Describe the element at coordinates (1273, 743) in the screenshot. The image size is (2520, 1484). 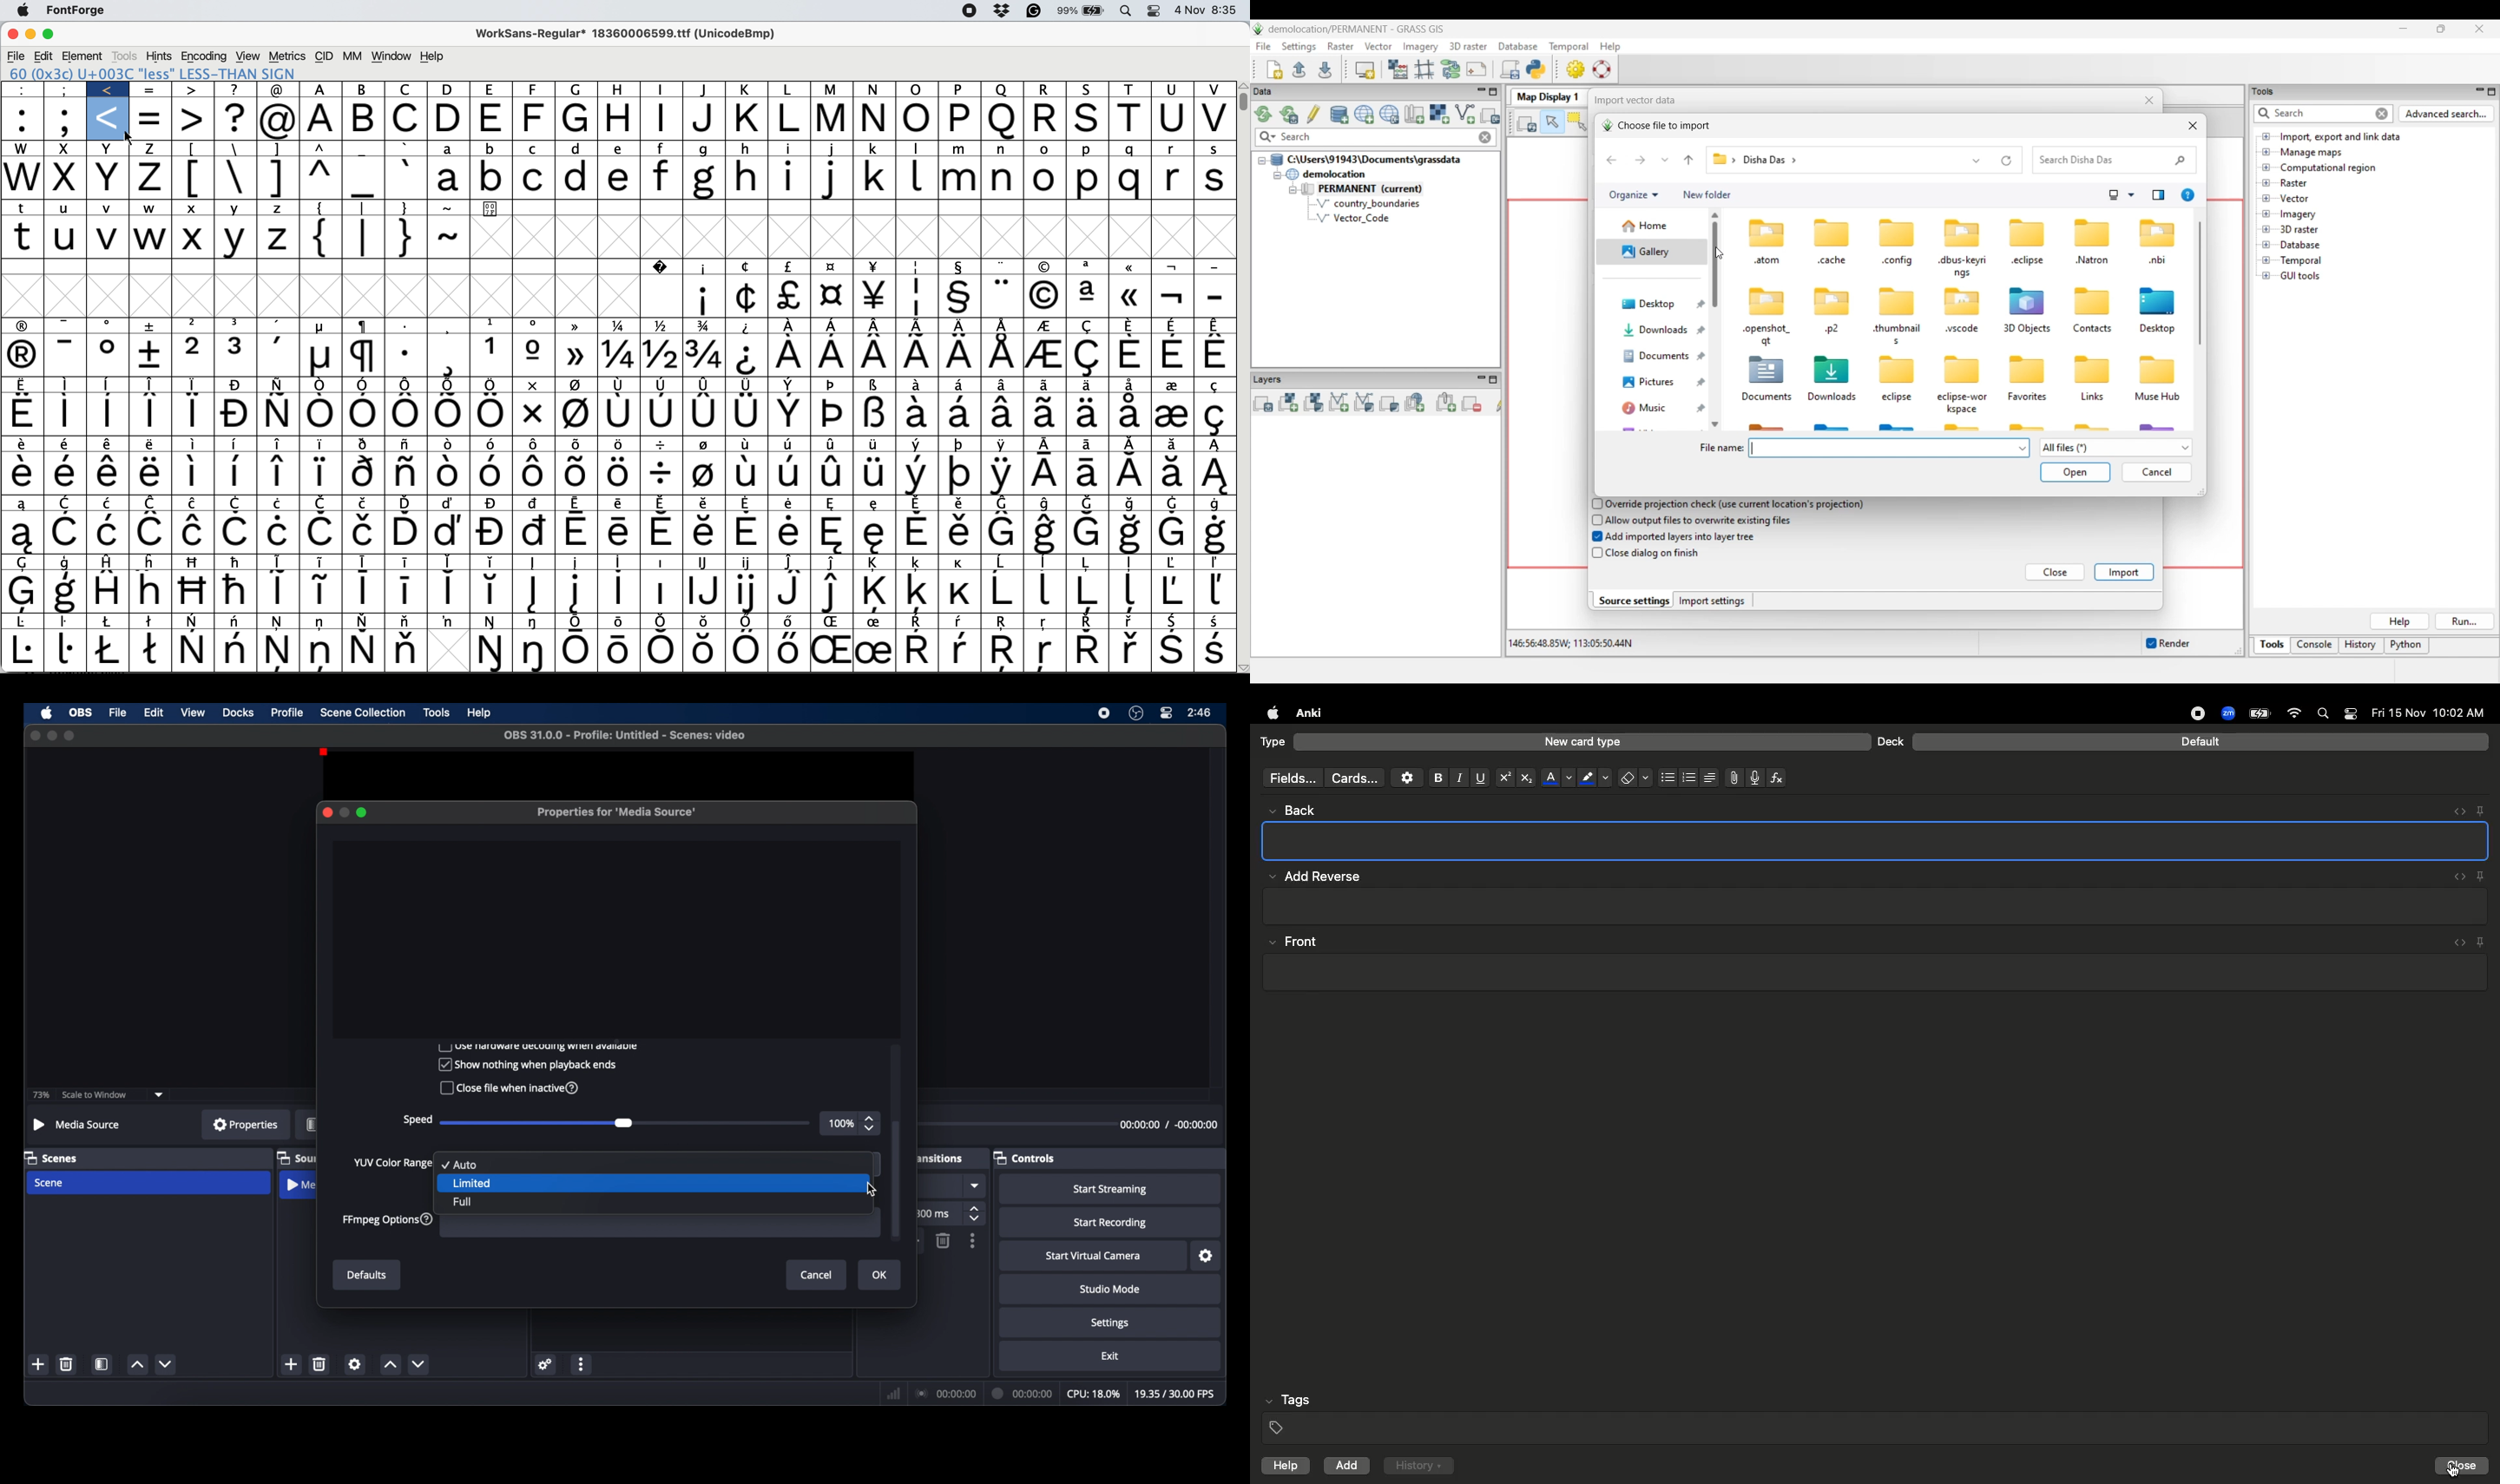
I see `Type` at that location.